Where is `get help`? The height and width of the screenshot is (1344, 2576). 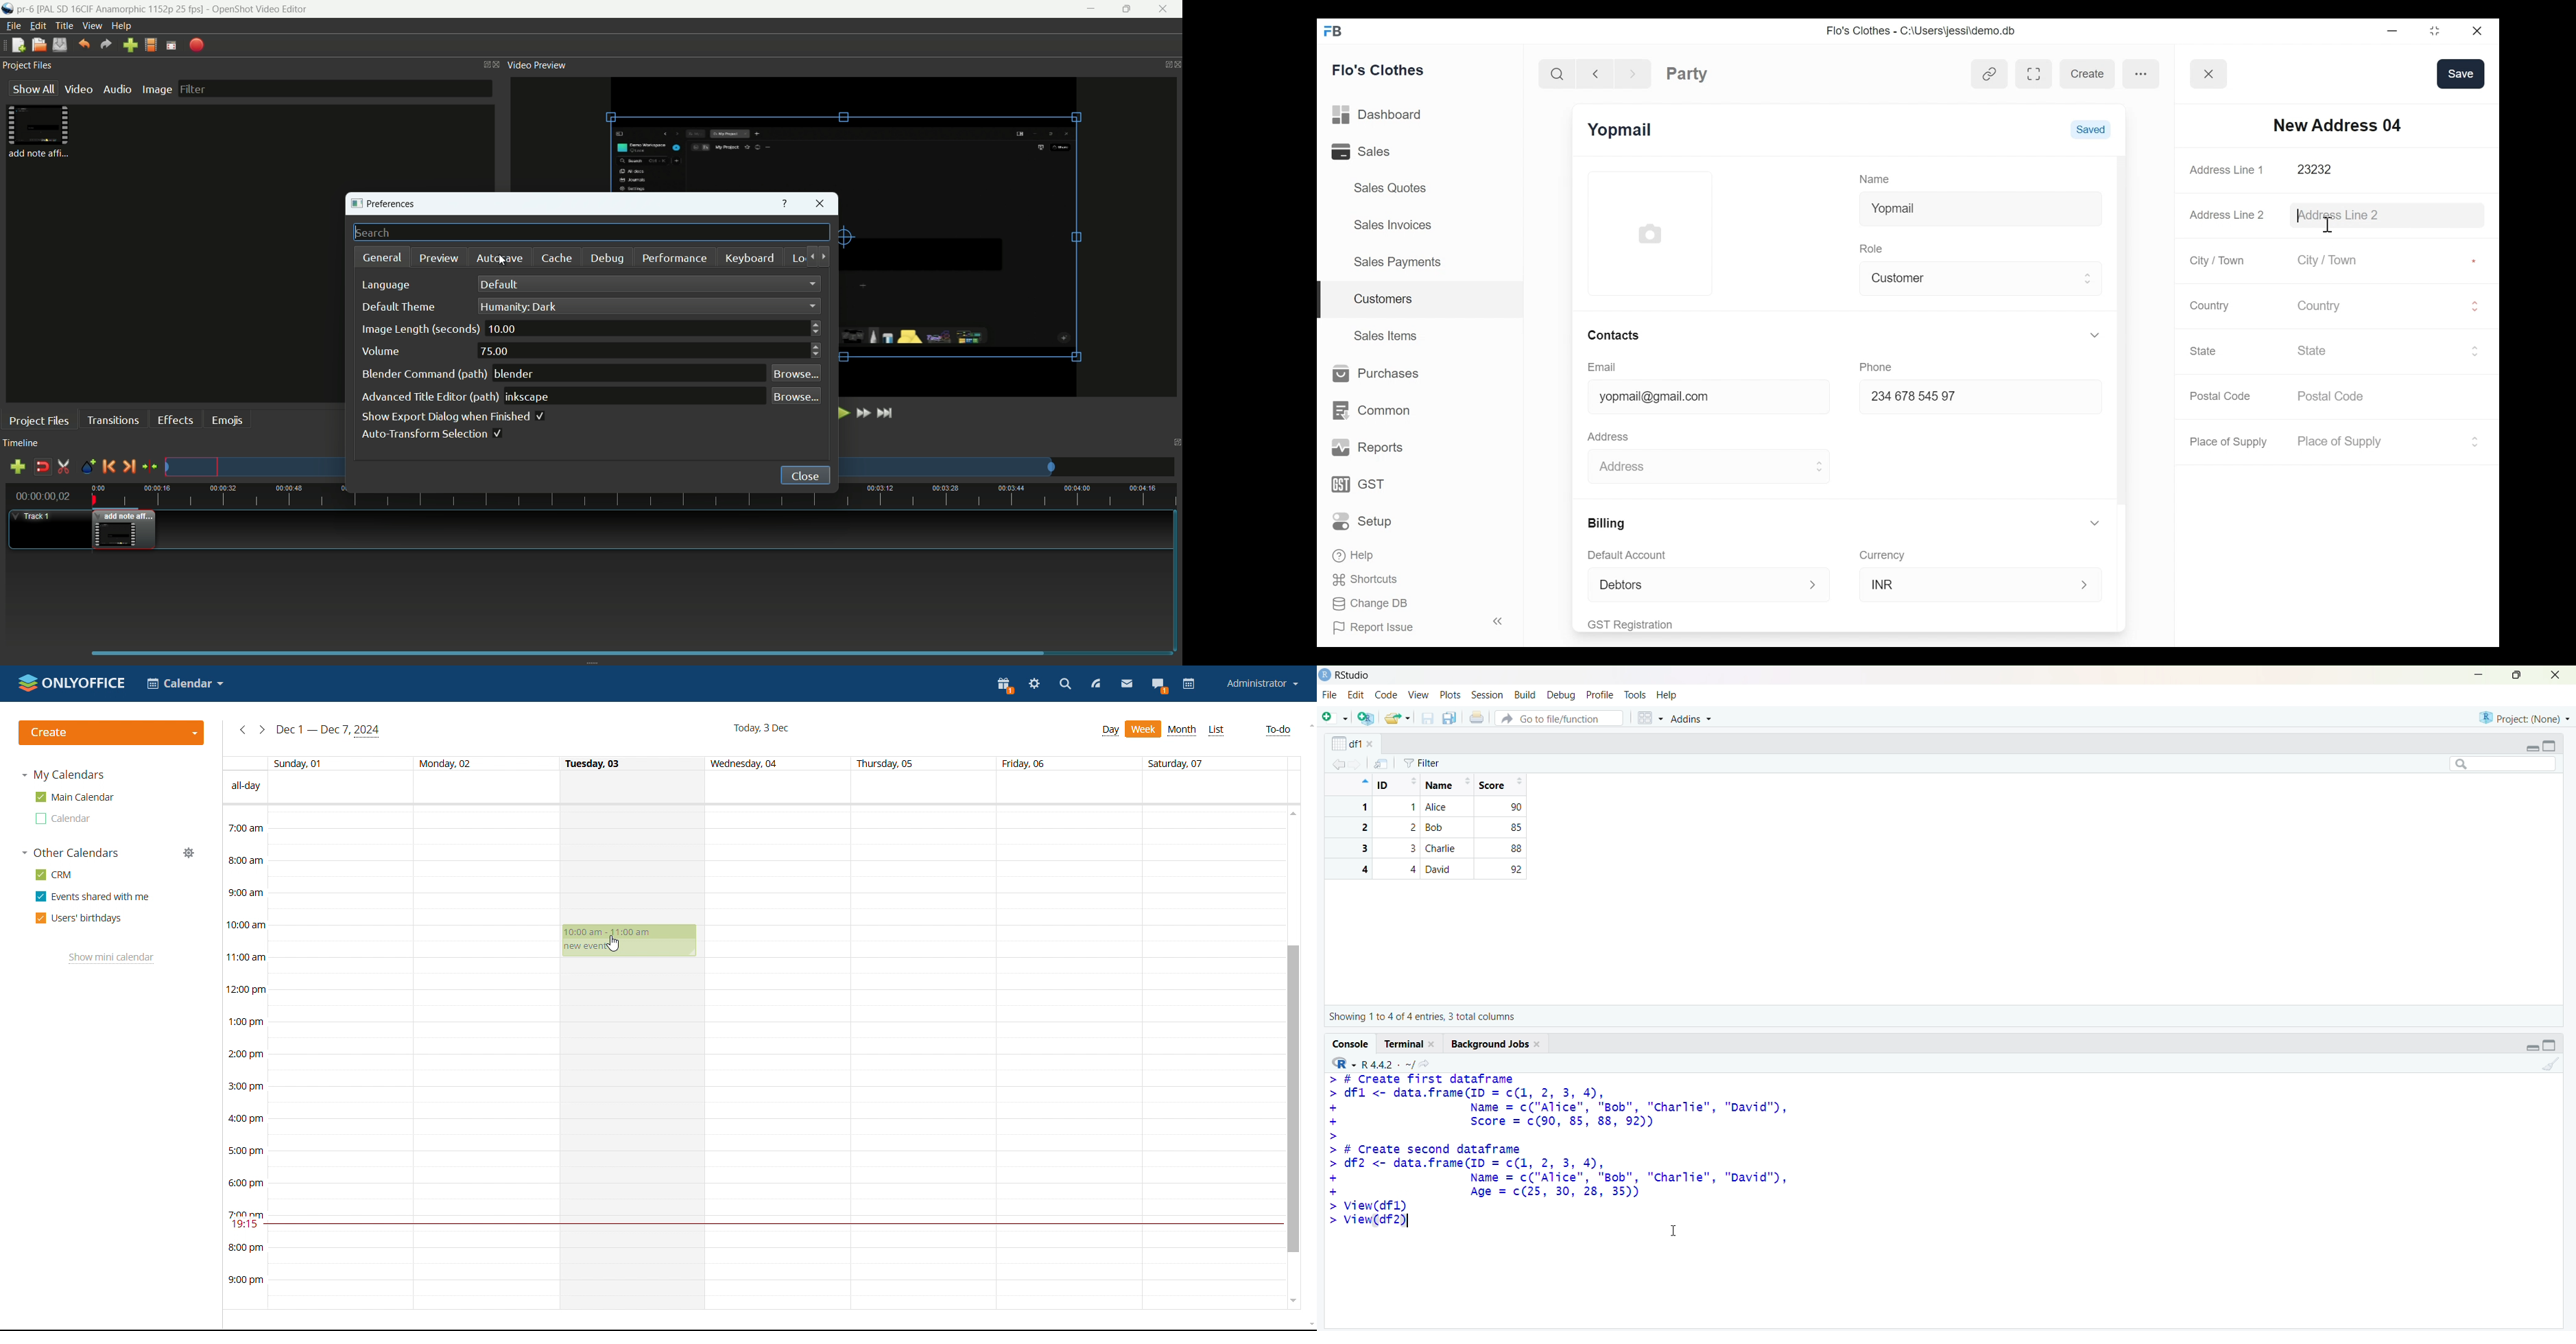 get help is located at coordinates (786, 203).